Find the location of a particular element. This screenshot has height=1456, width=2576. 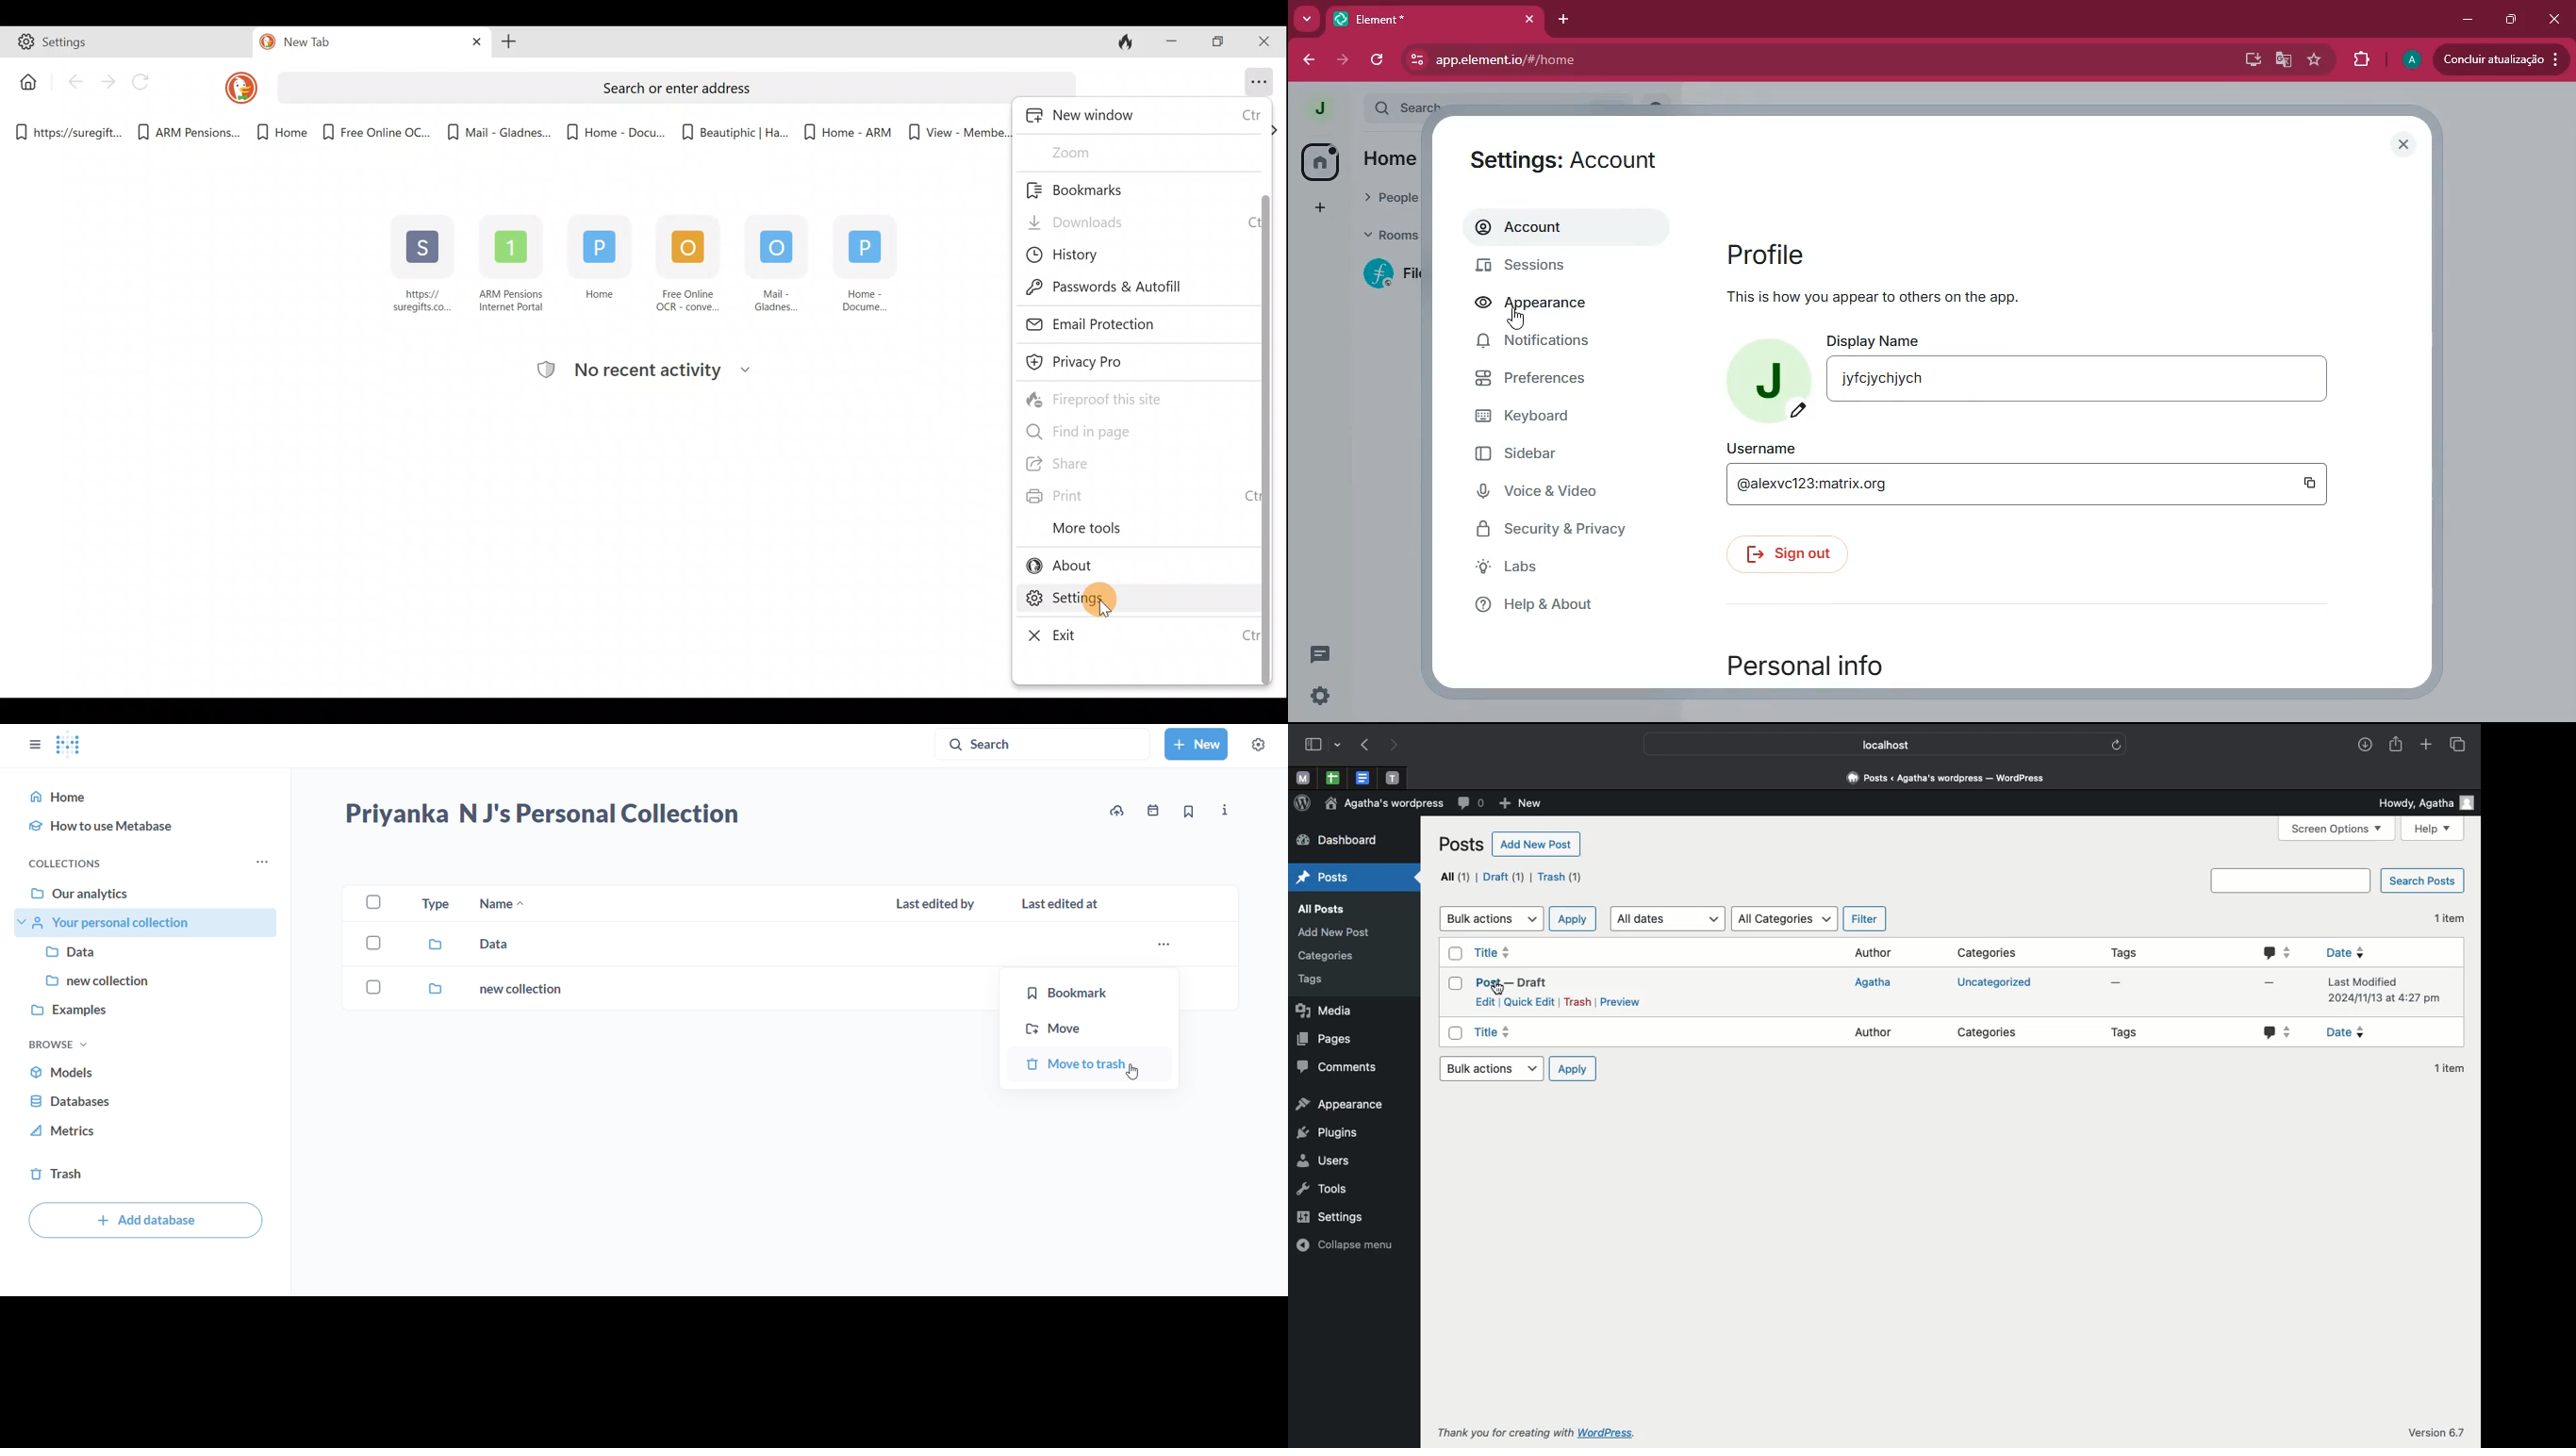

Local host is located at coordinates (1875, 744).